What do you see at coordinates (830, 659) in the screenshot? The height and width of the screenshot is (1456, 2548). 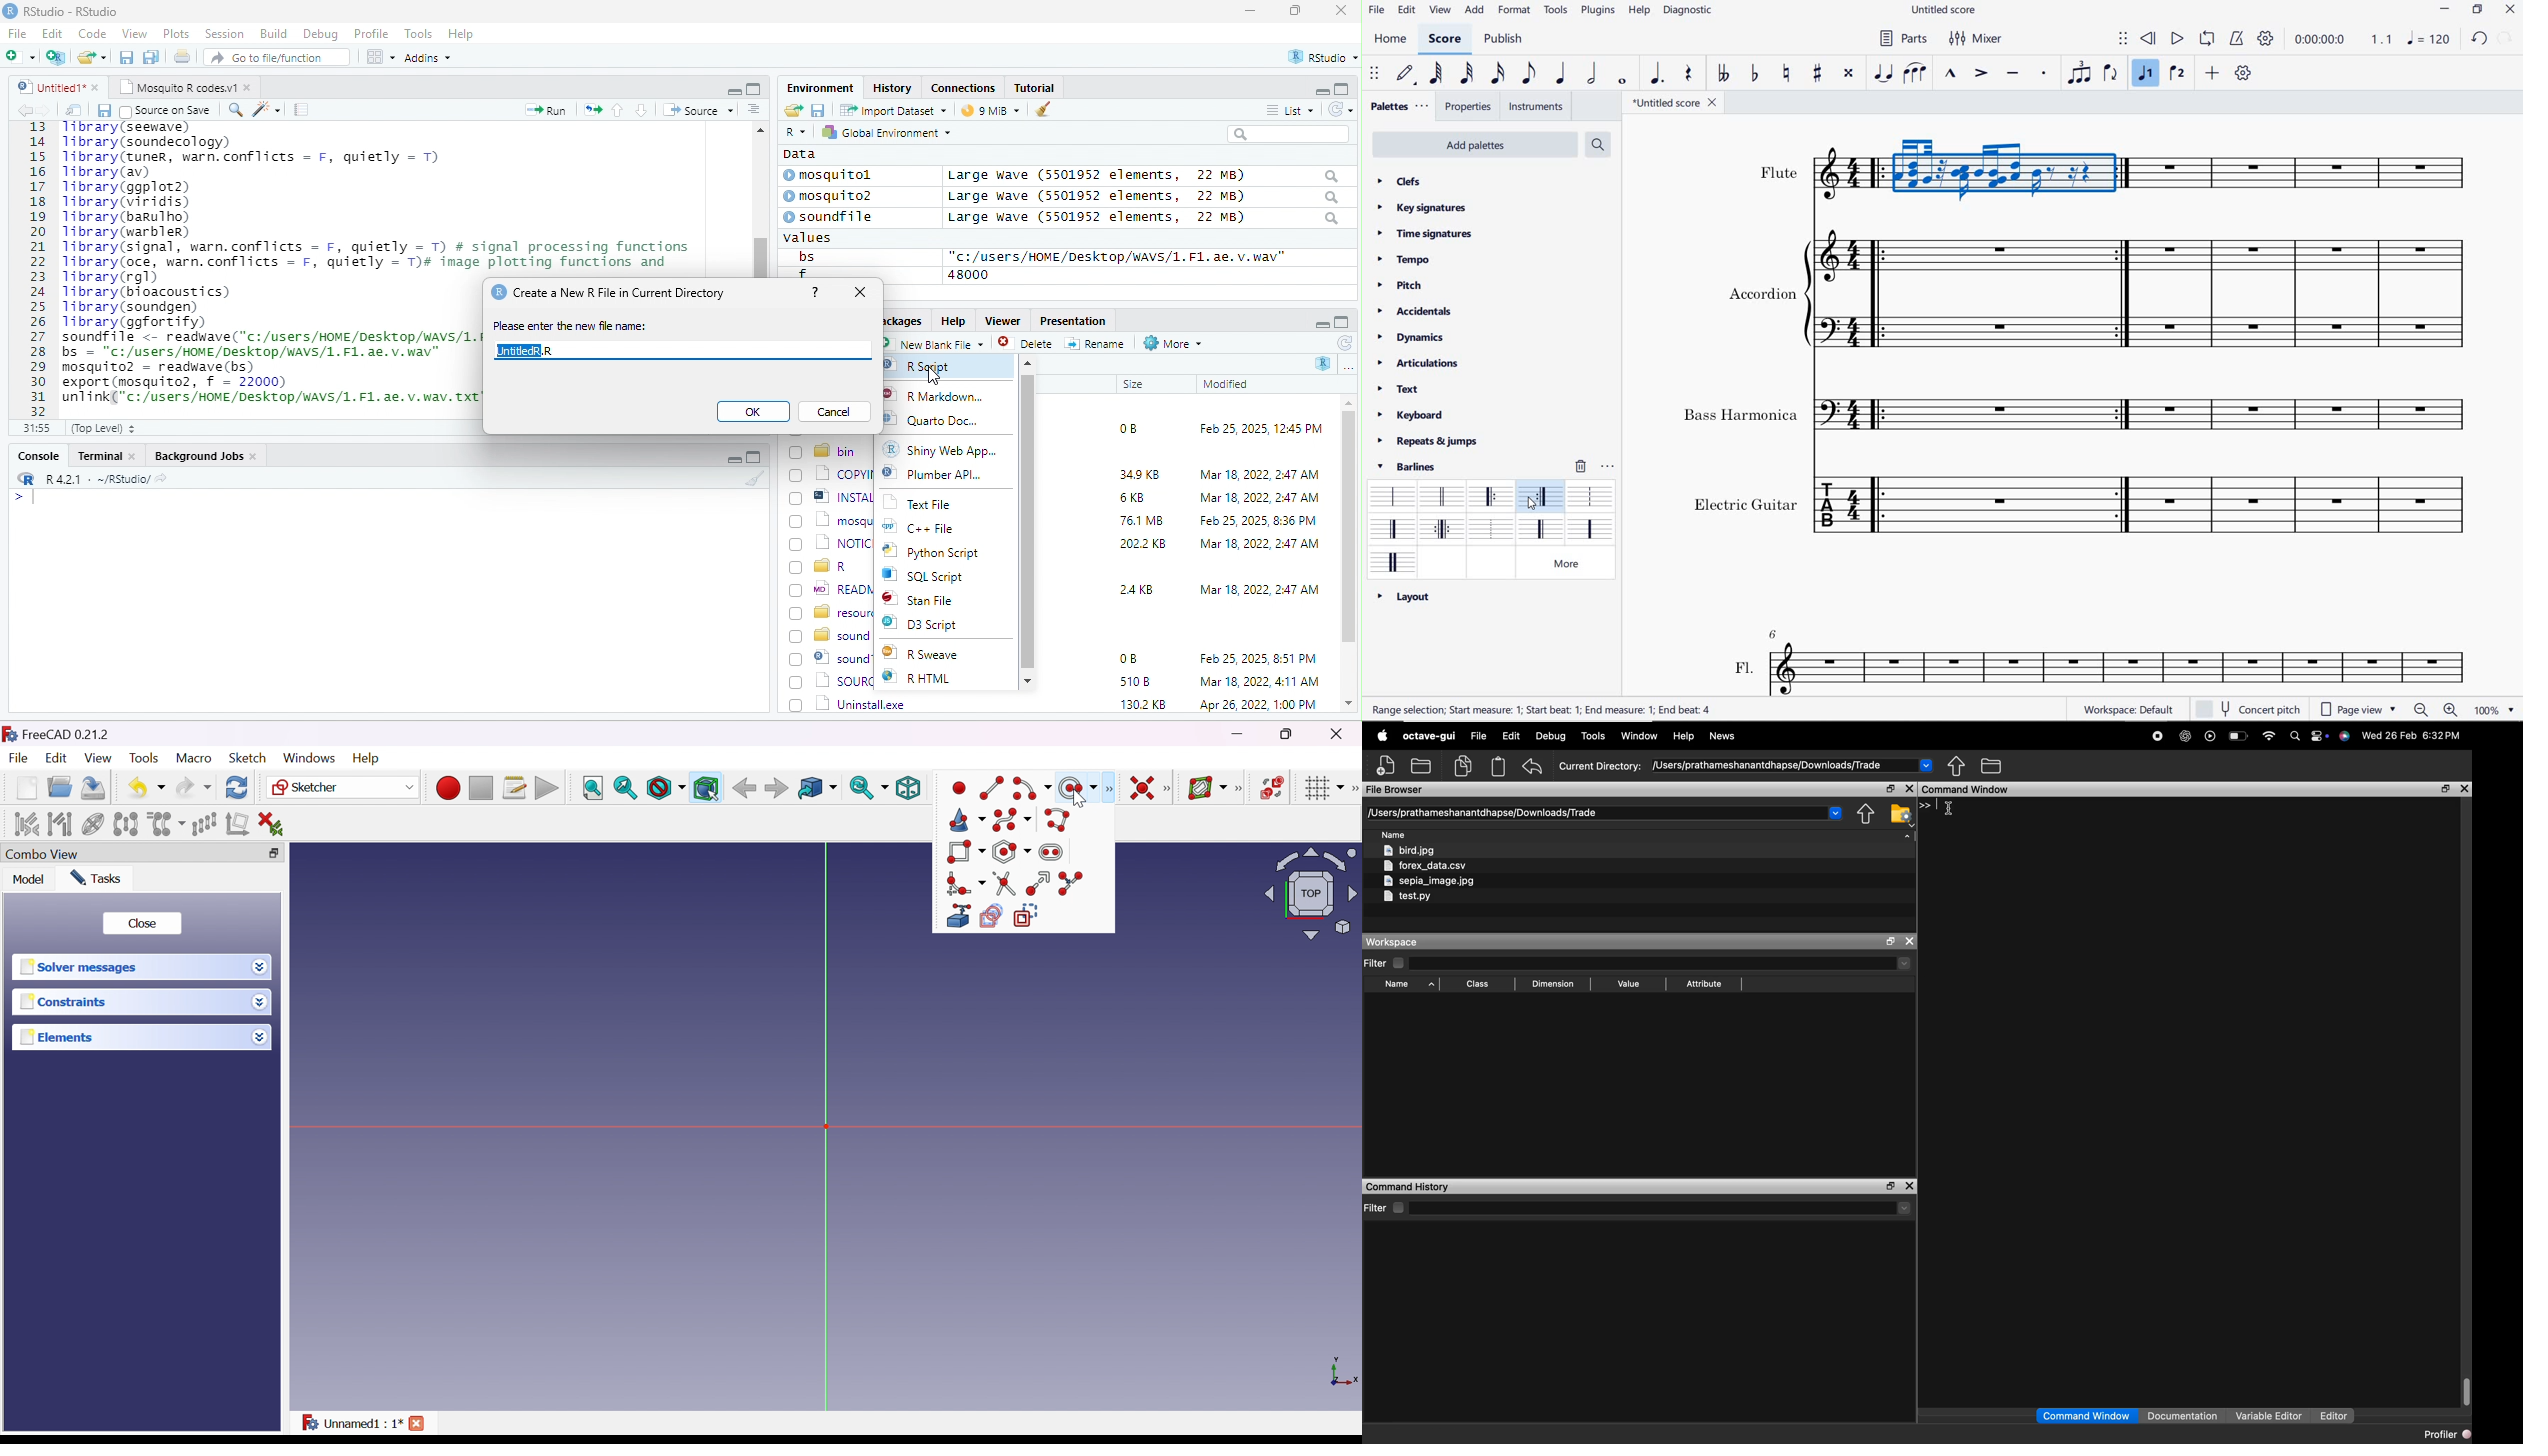 I see `© sound1R` at bounding box center [830, 659].